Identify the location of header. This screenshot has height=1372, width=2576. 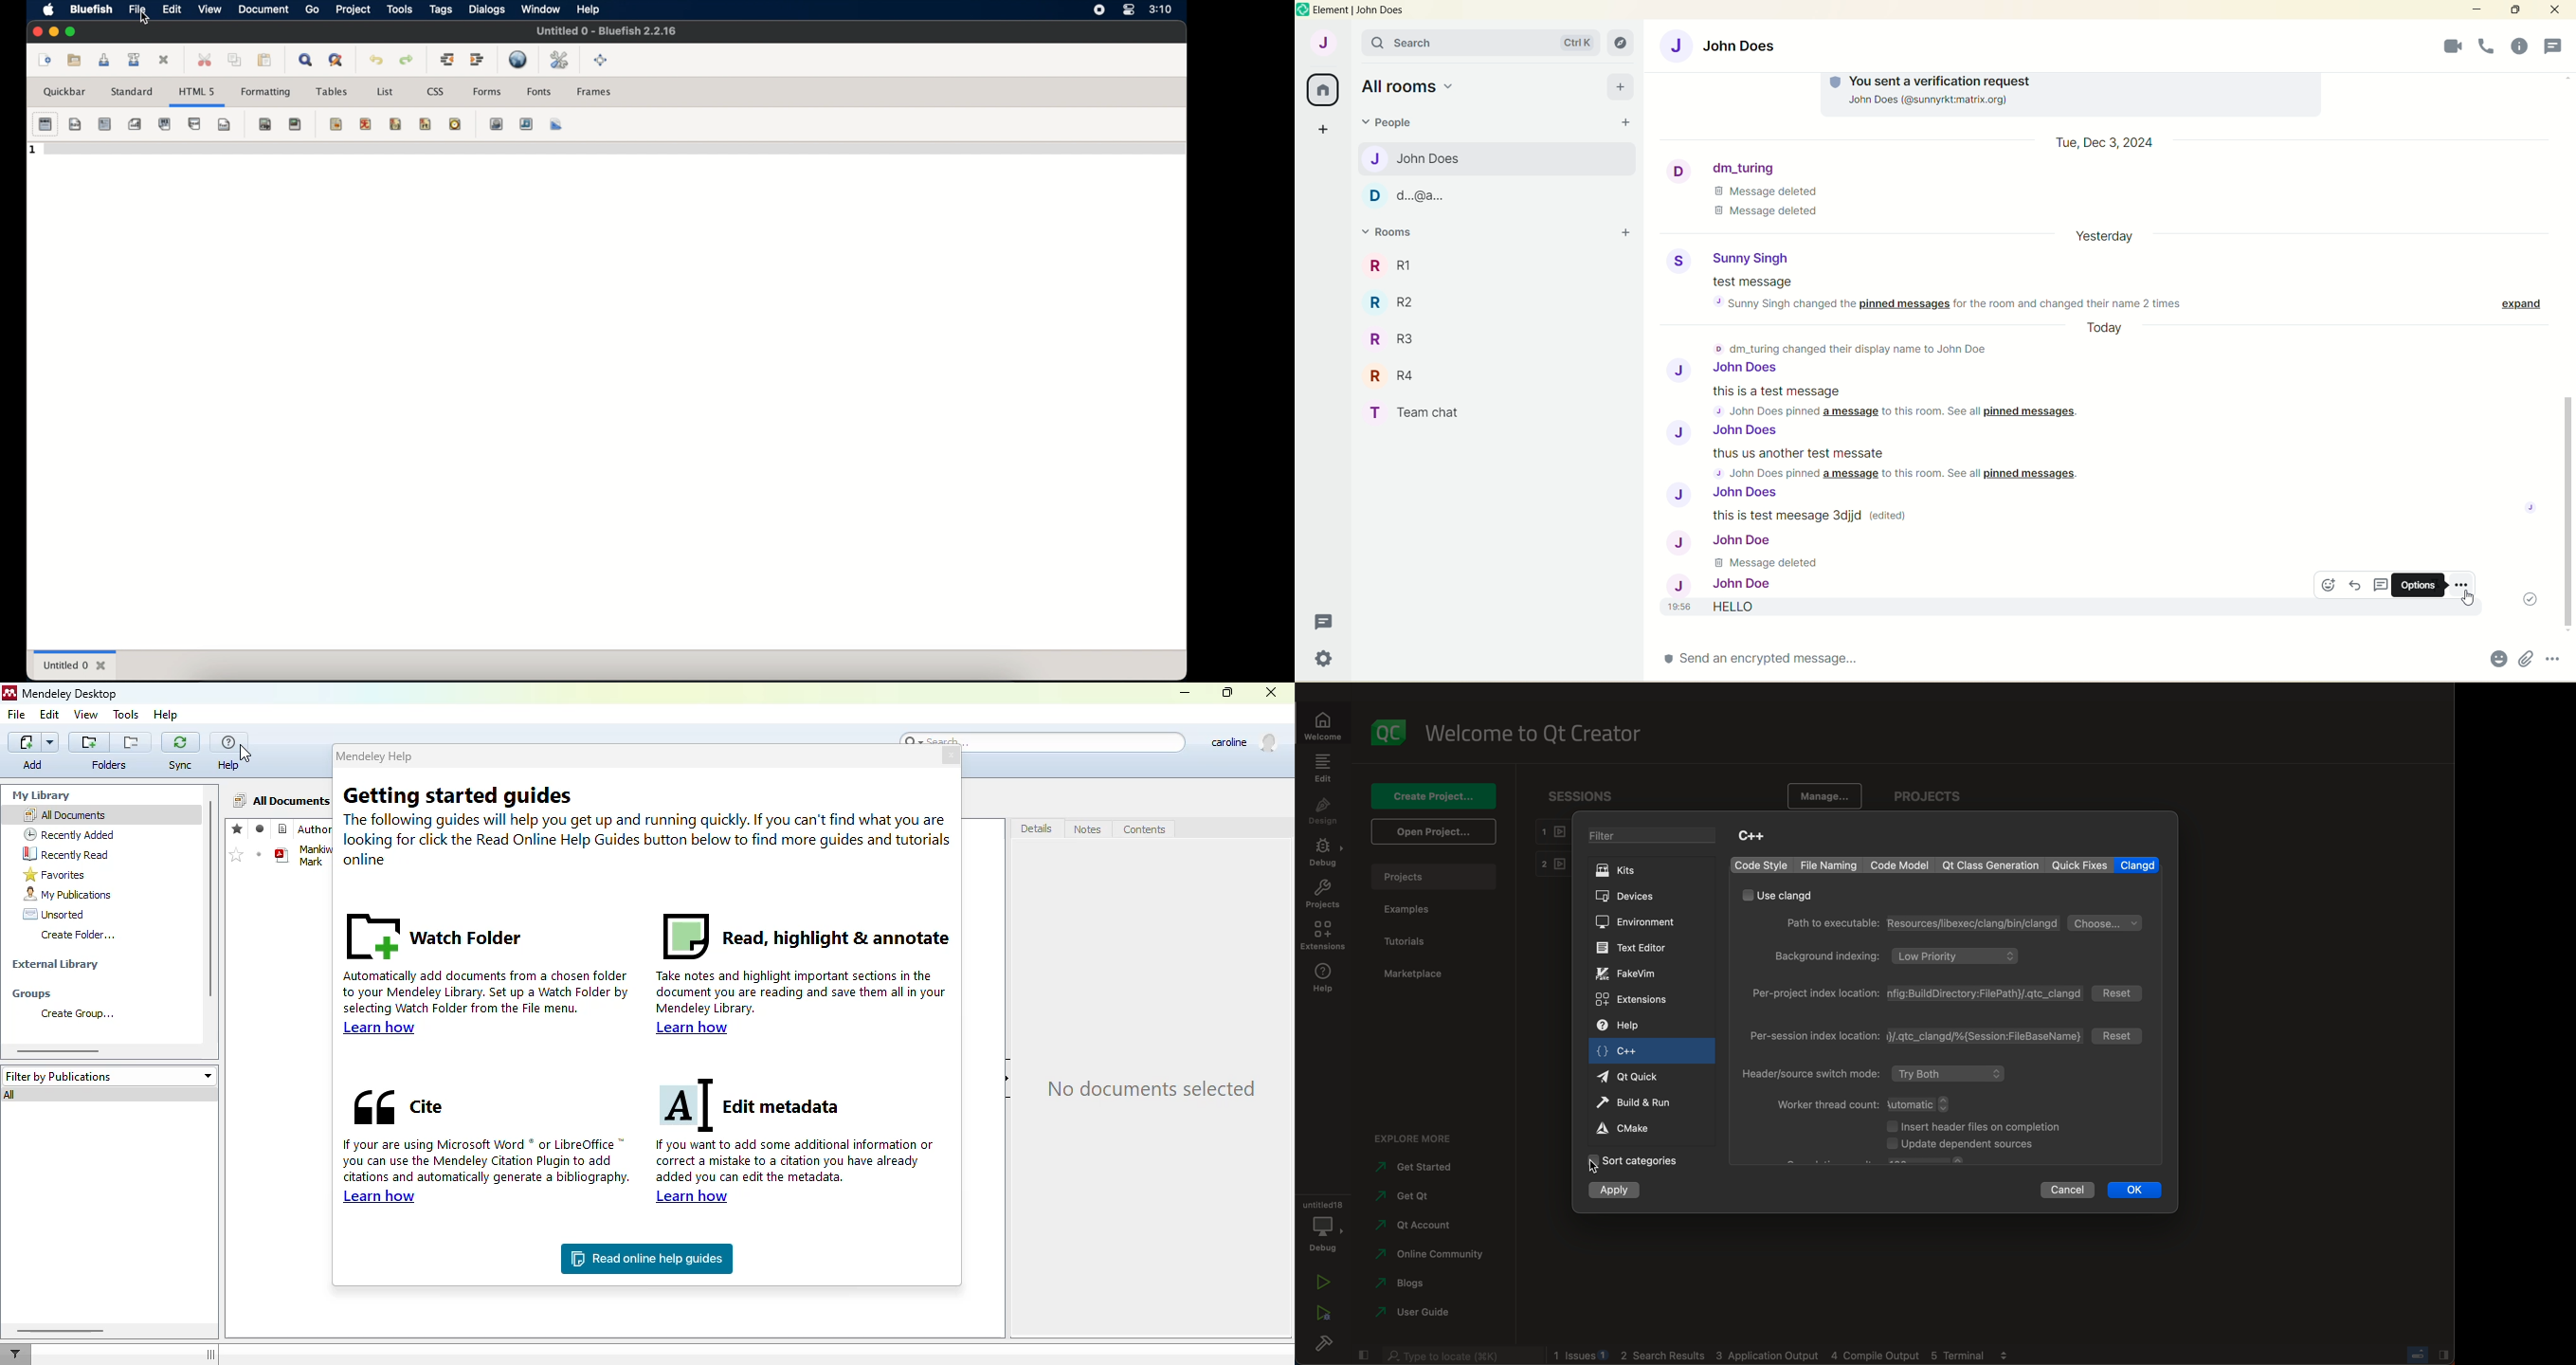
(194, 124).